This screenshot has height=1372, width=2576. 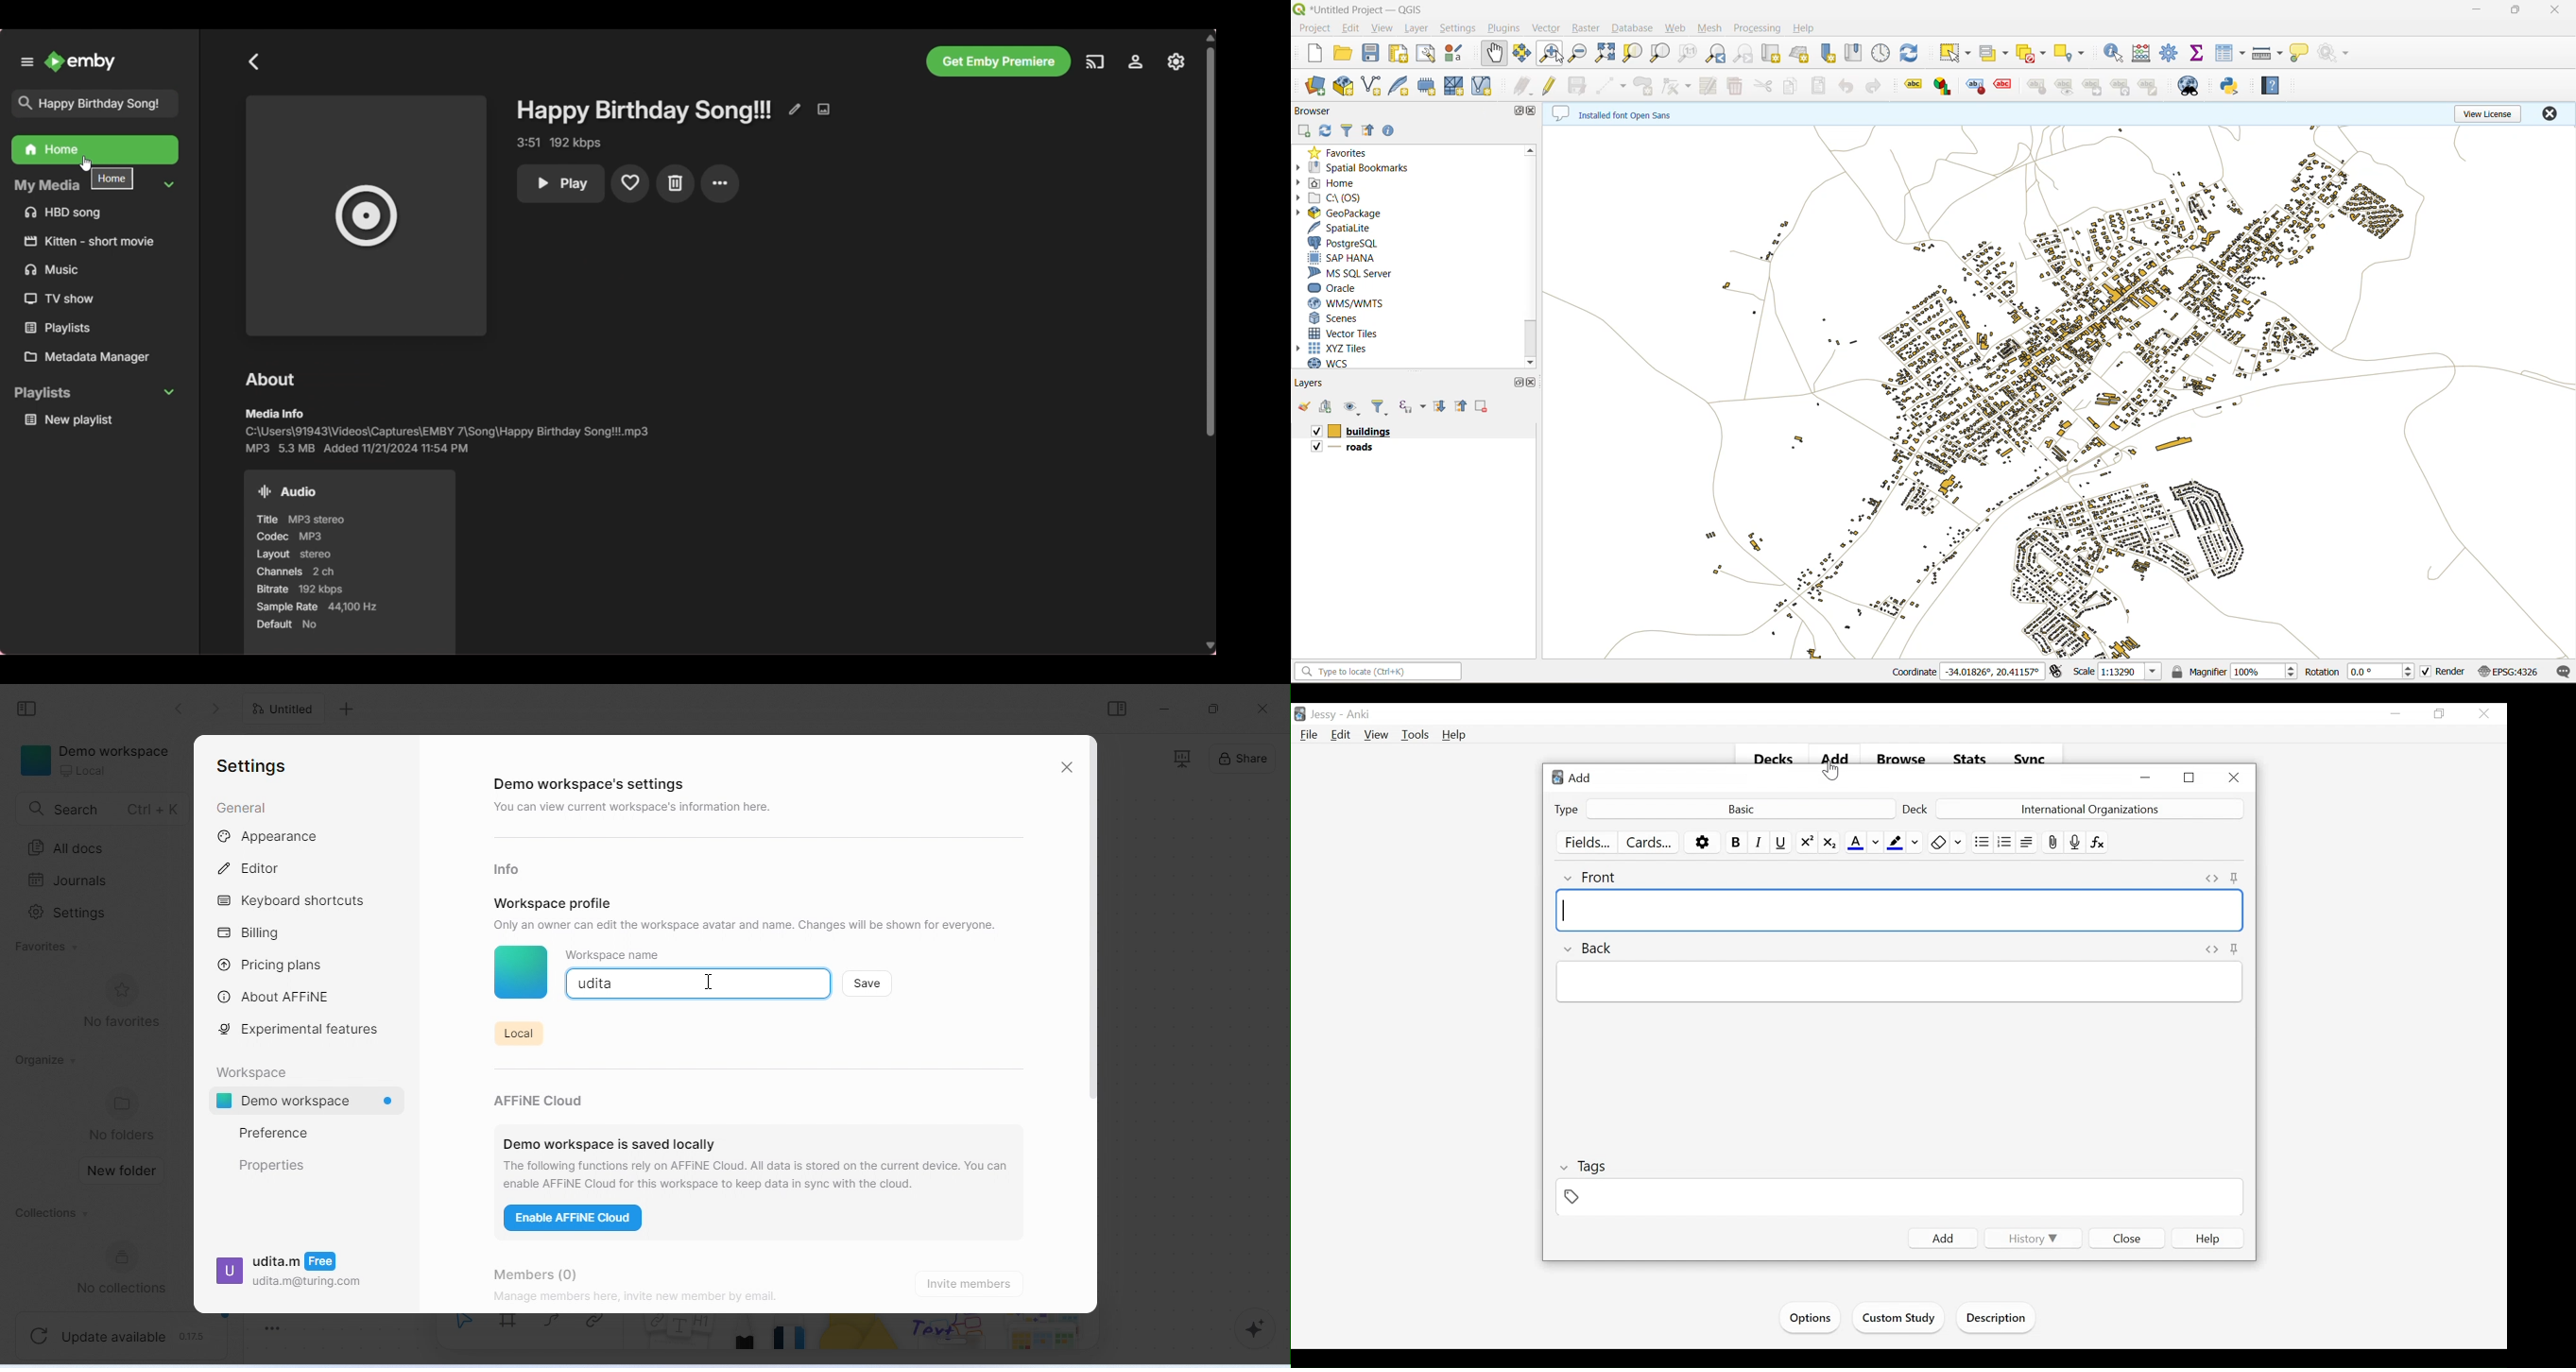 I want to click on help, so click(x=2270, y=85).